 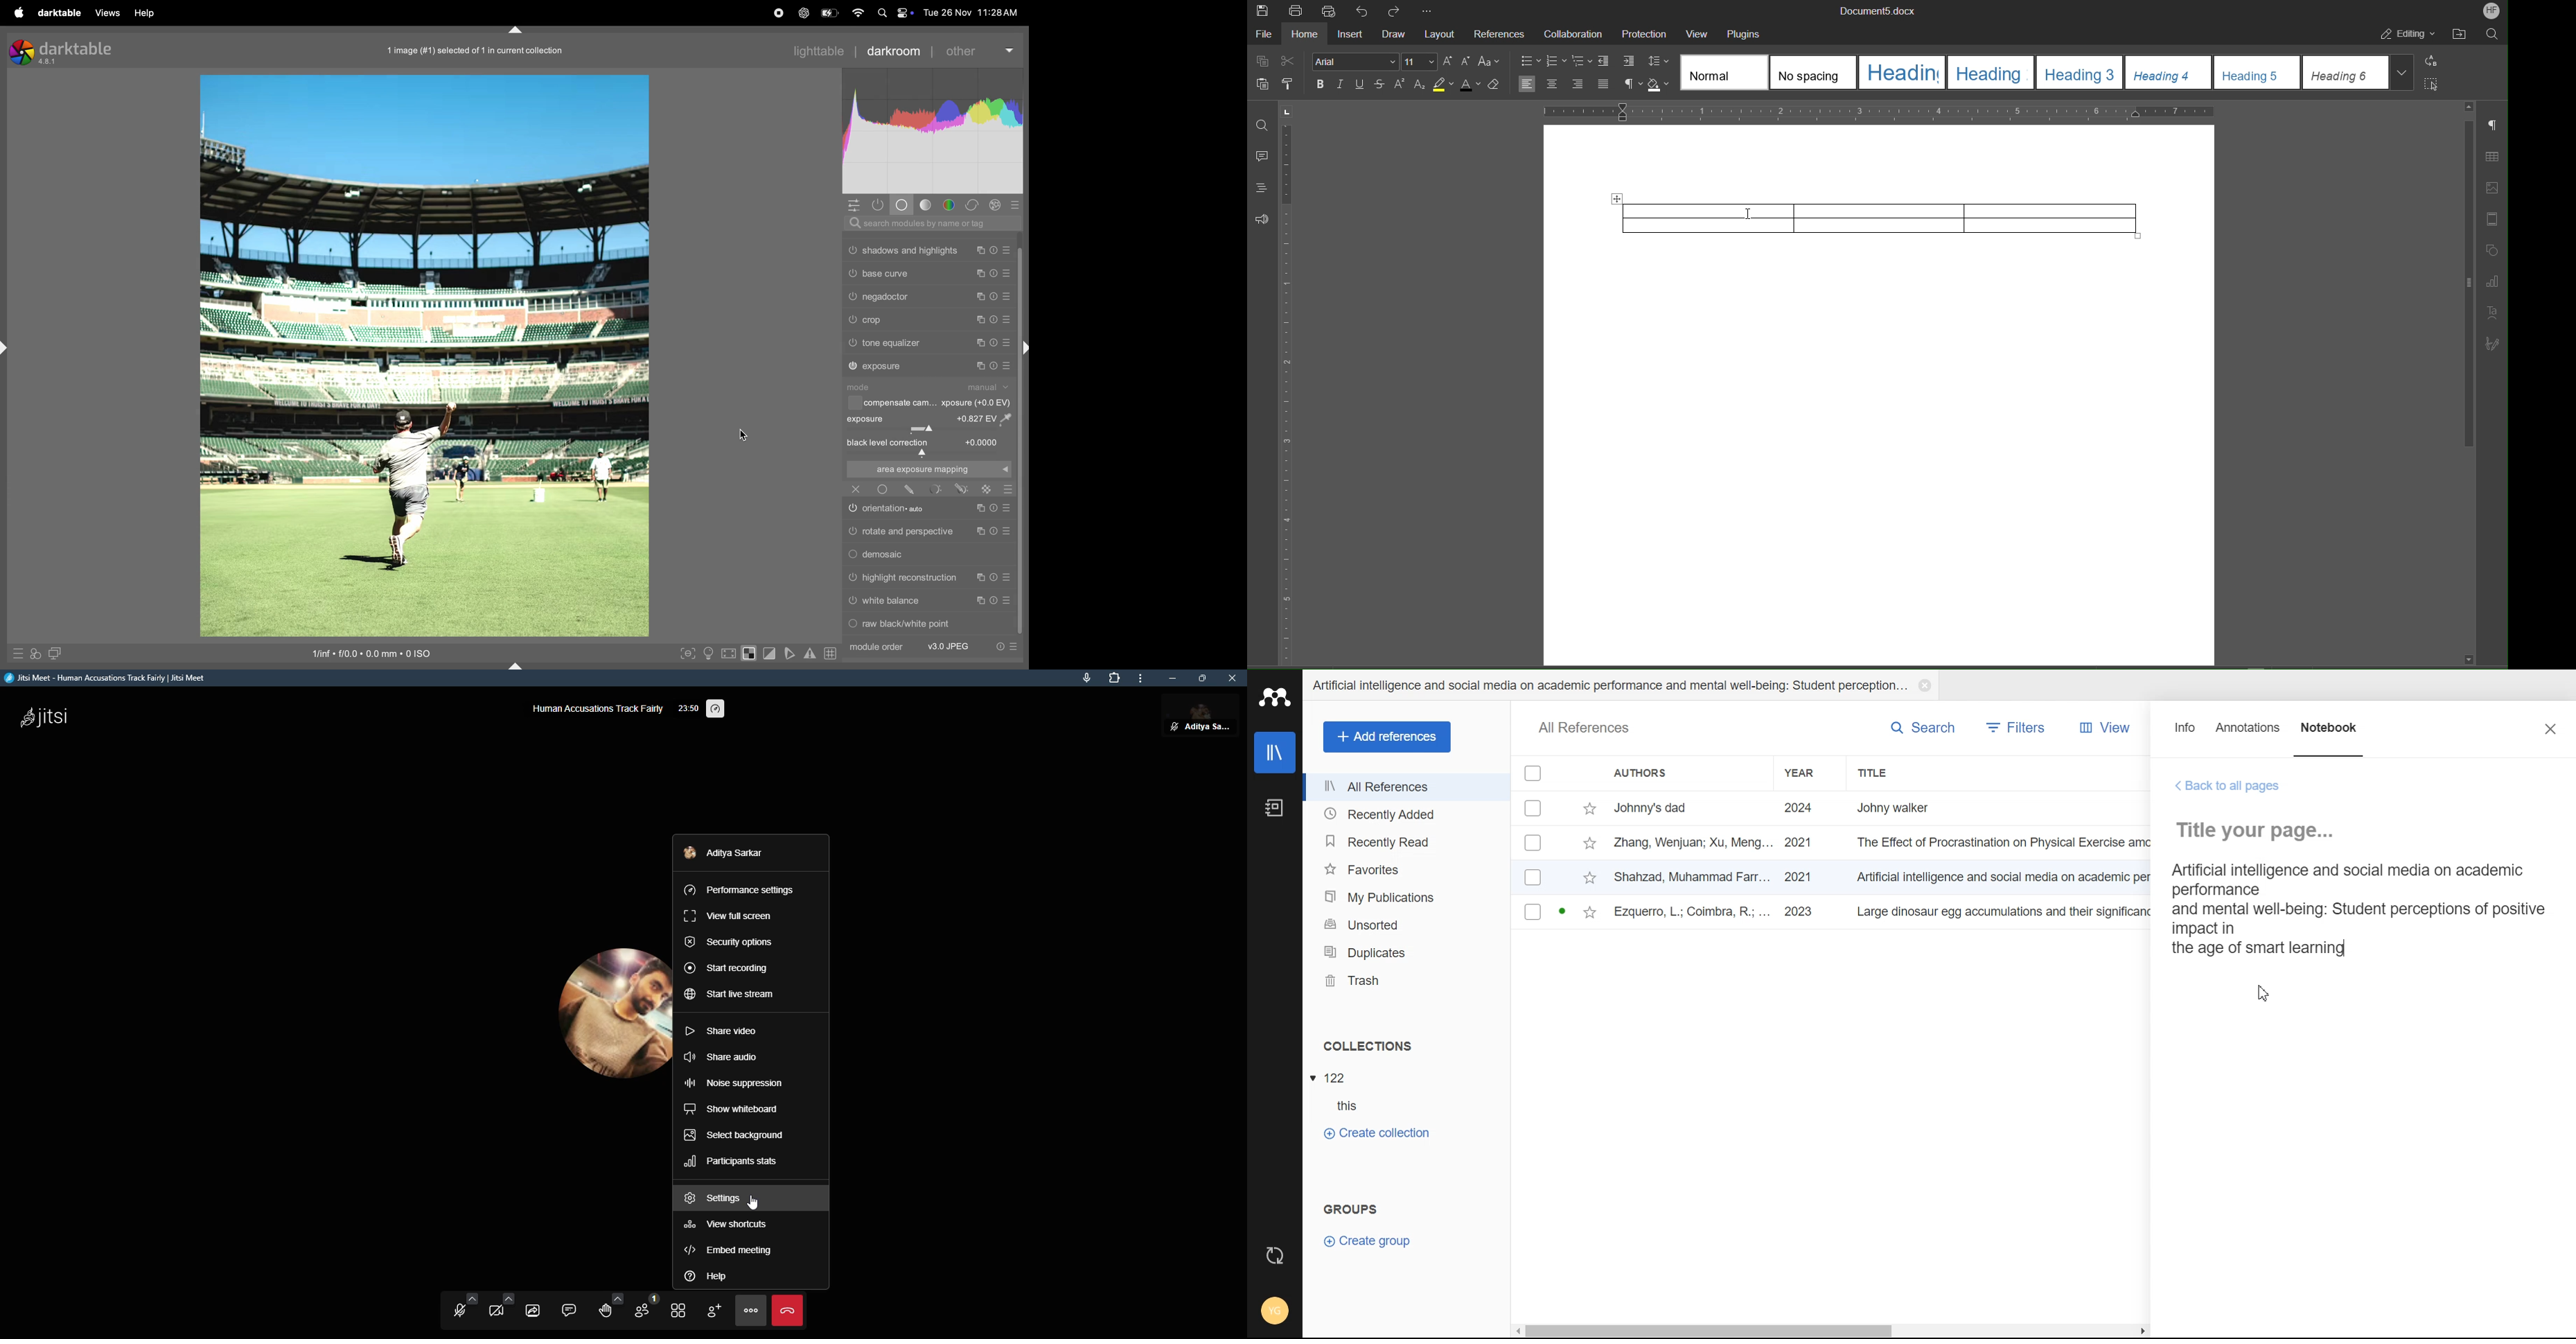 I want to click on searchbar, so click(x=928, y=223).